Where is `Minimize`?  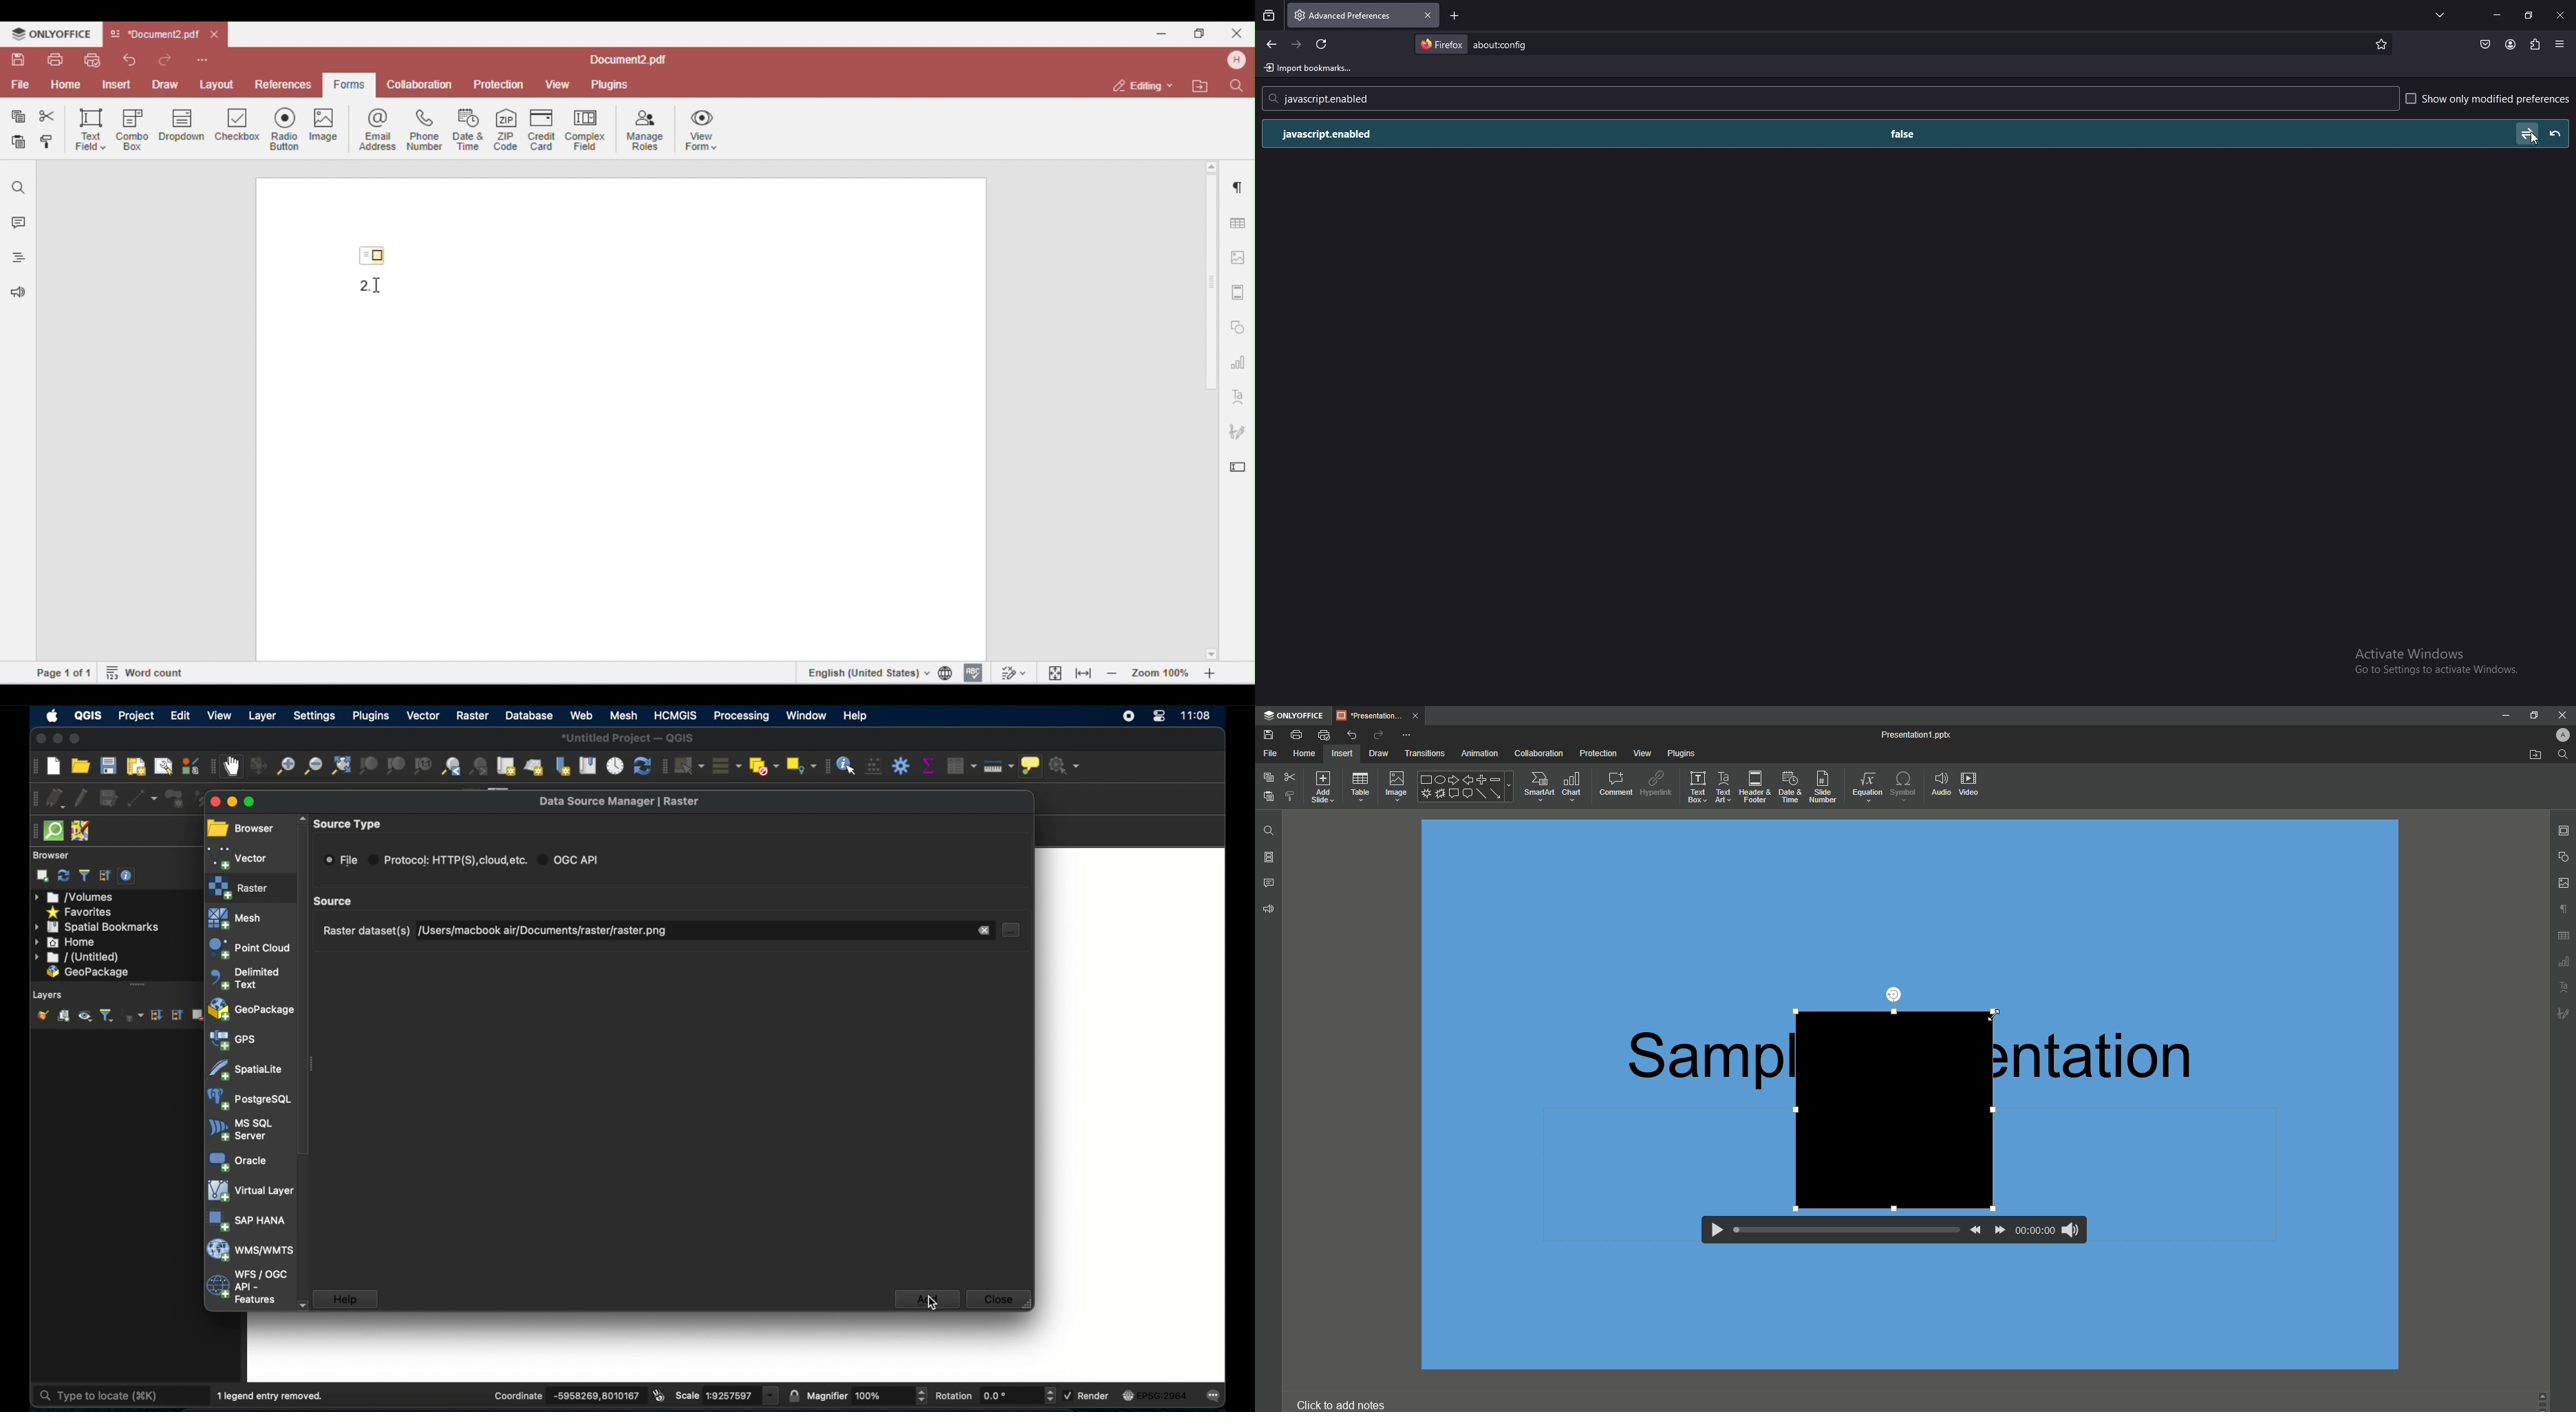 Minimize is located at coordinates (2505, 715).